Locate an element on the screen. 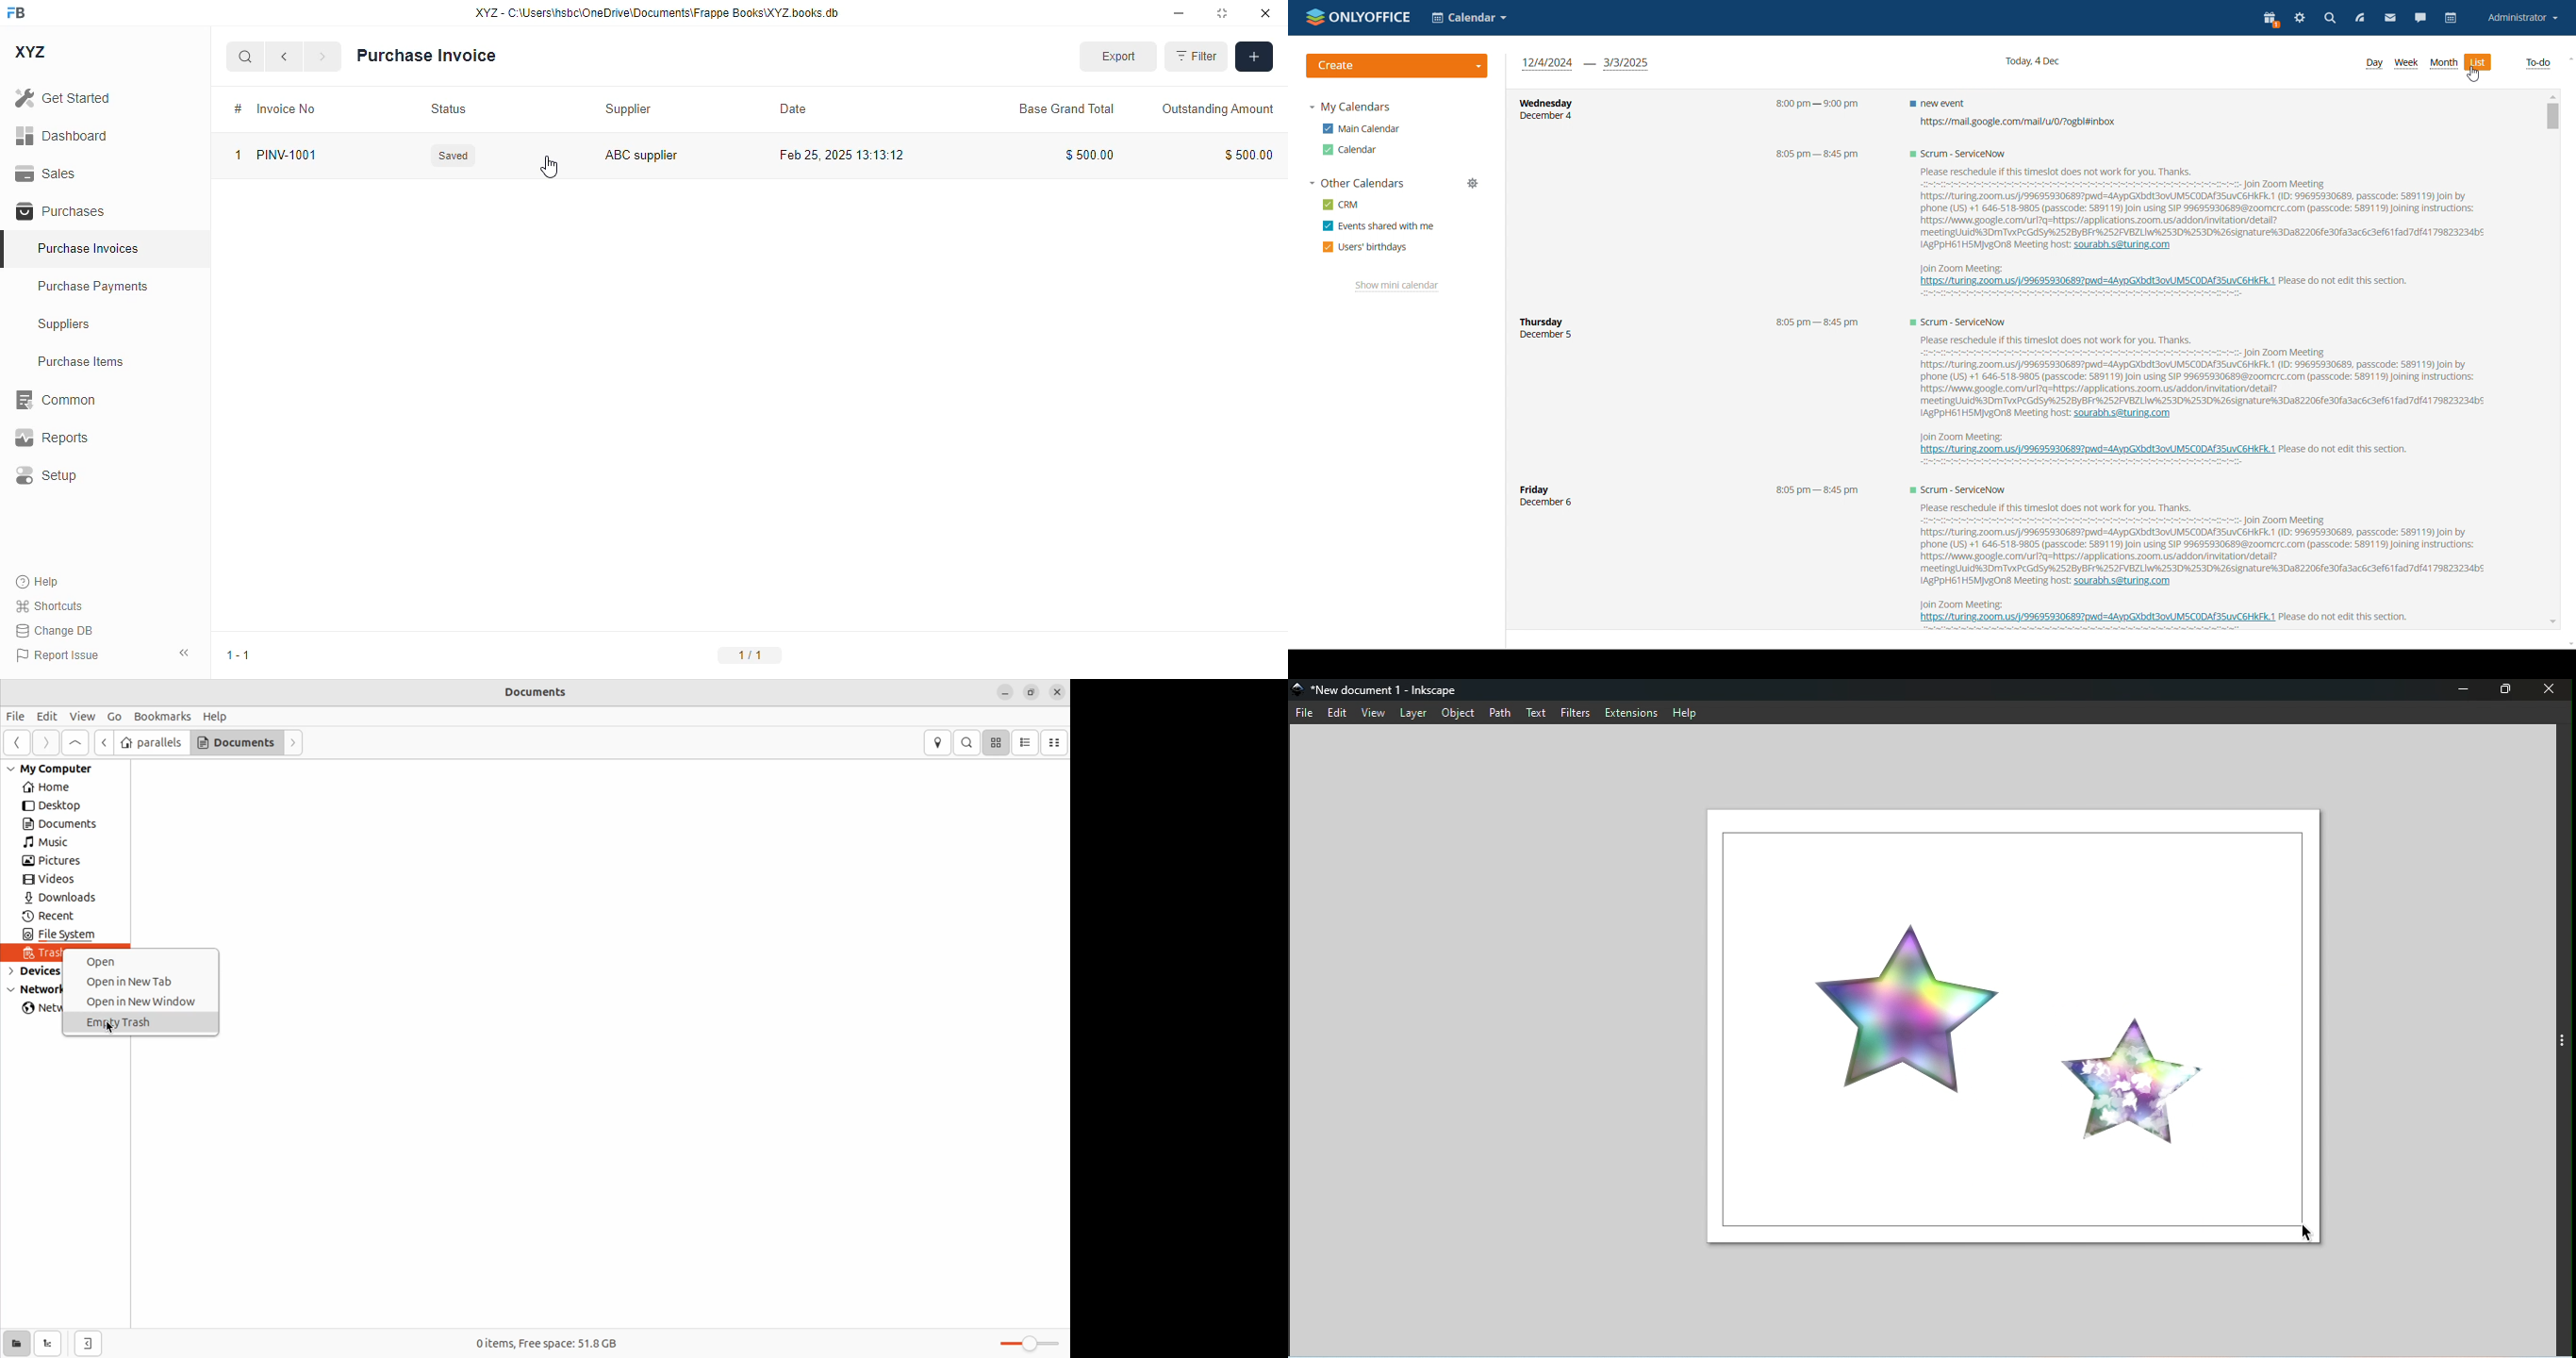 Image resolution: width=2576 pixels, height=1372 pixels. PINV-1001 is located at coordinates (288, 155).